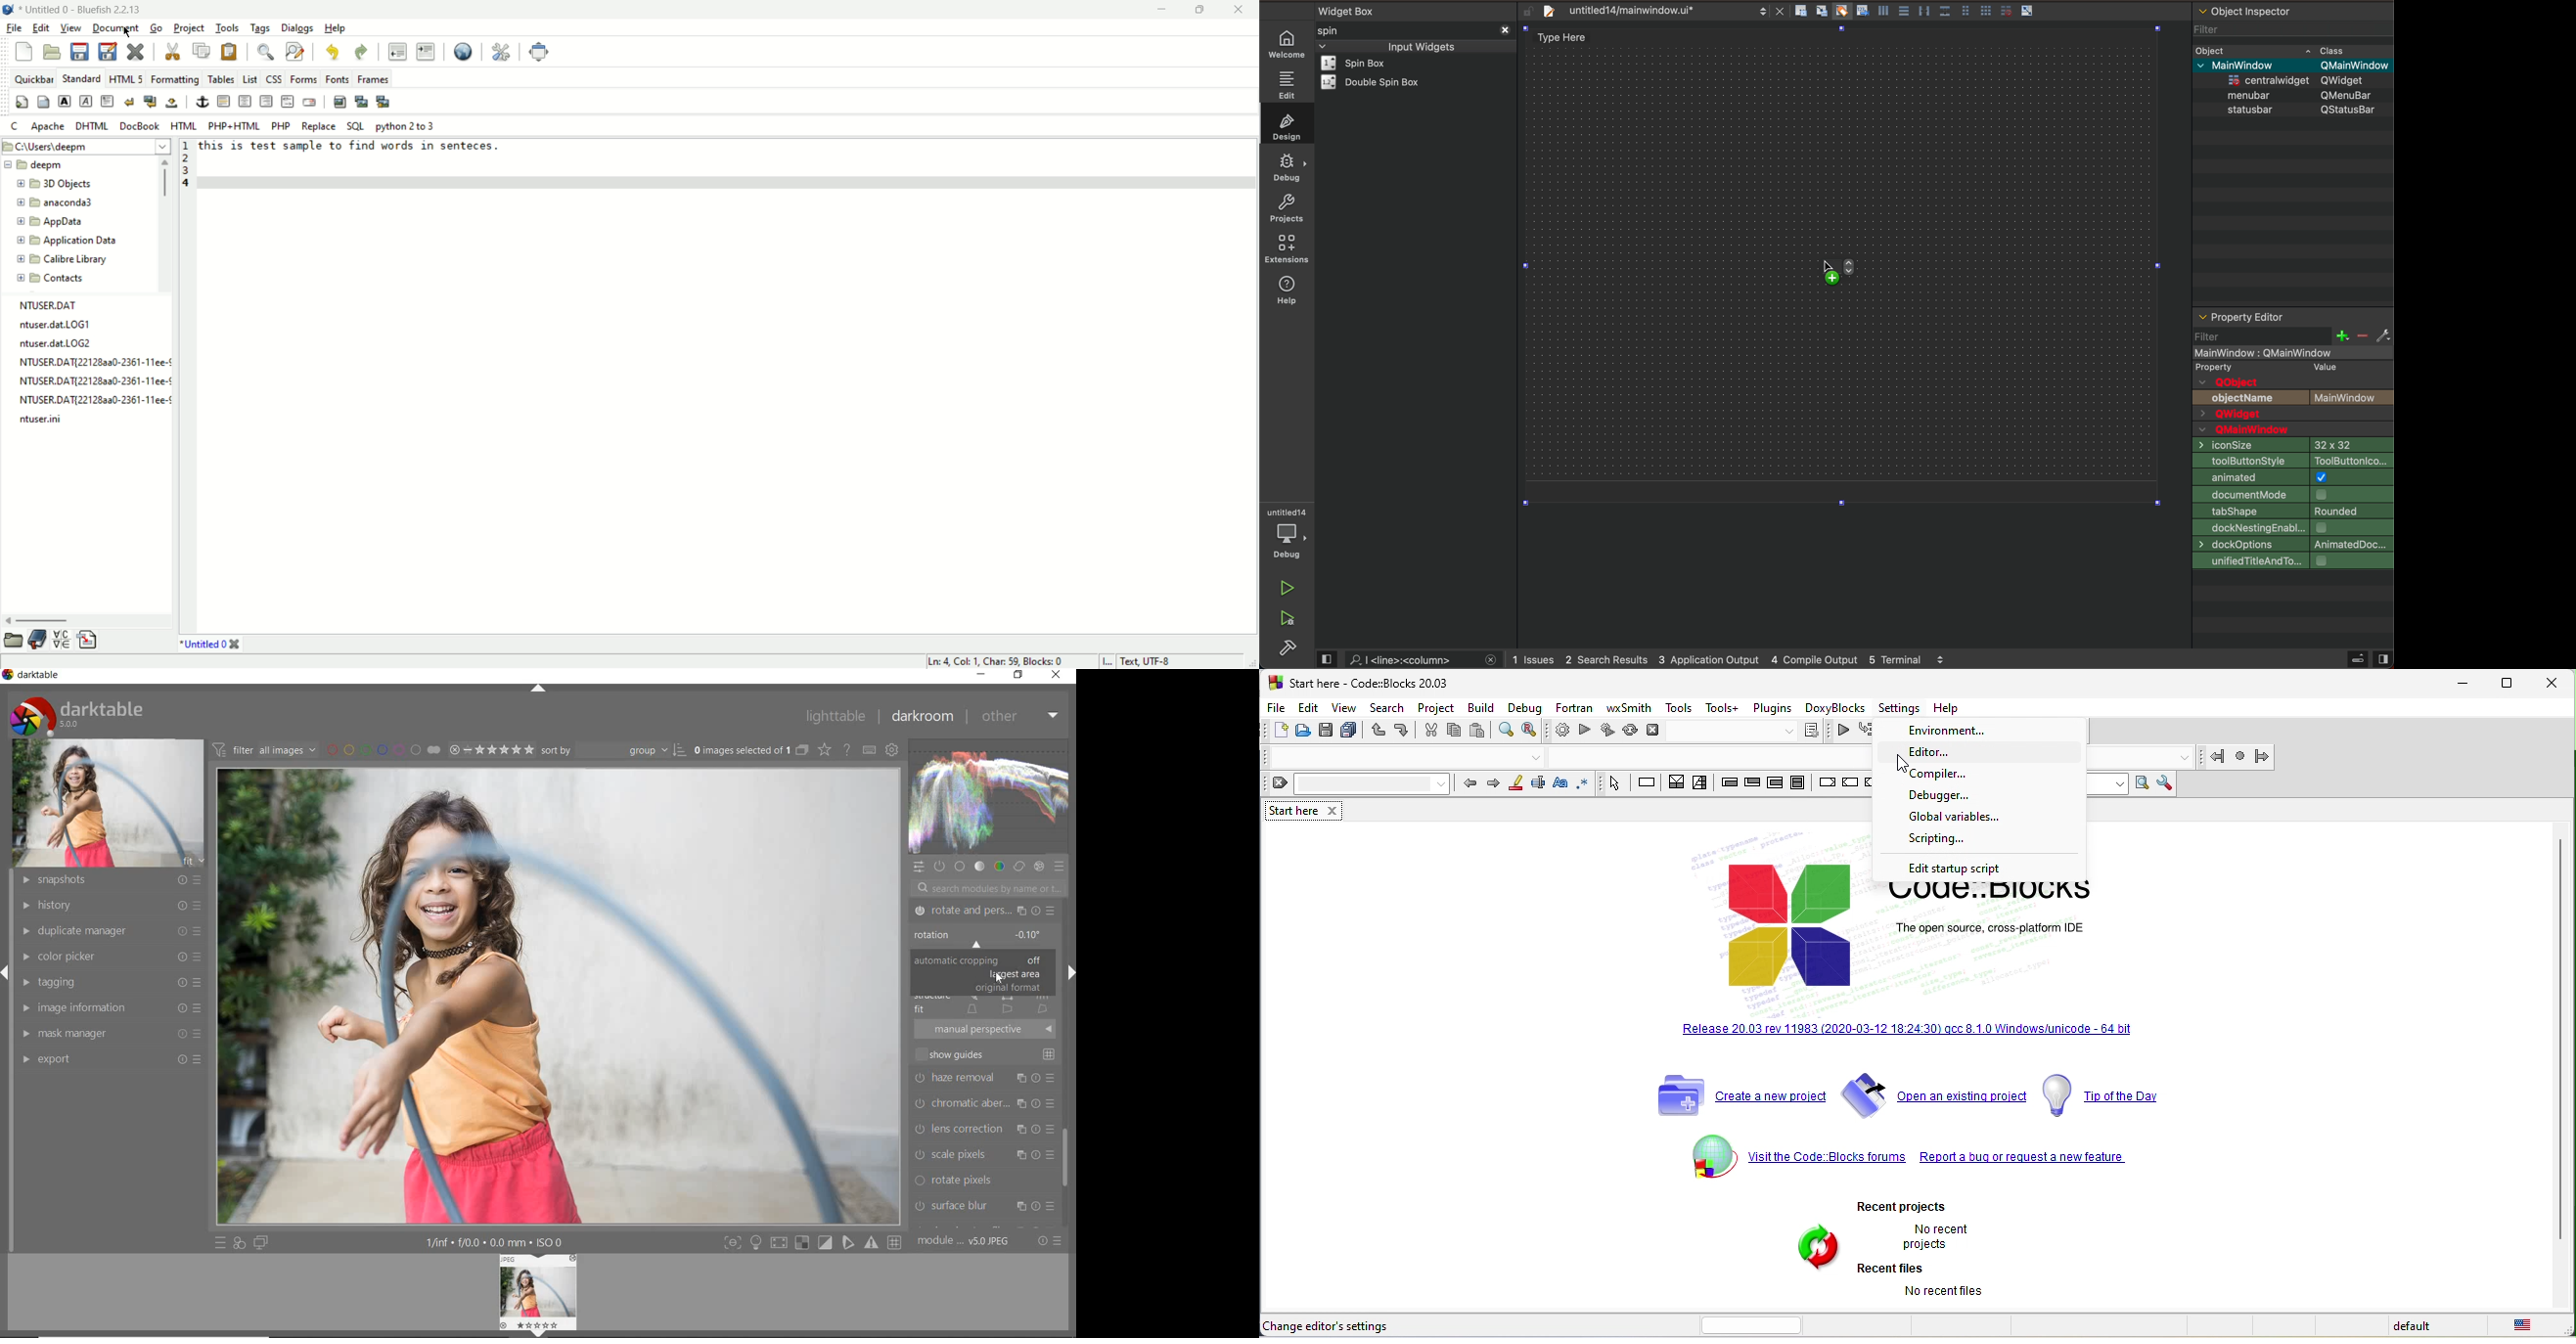 The width and height of the screenshot is (2576, 1344). I want to click on start here-code blocks-20 03, so click(1387, 683).